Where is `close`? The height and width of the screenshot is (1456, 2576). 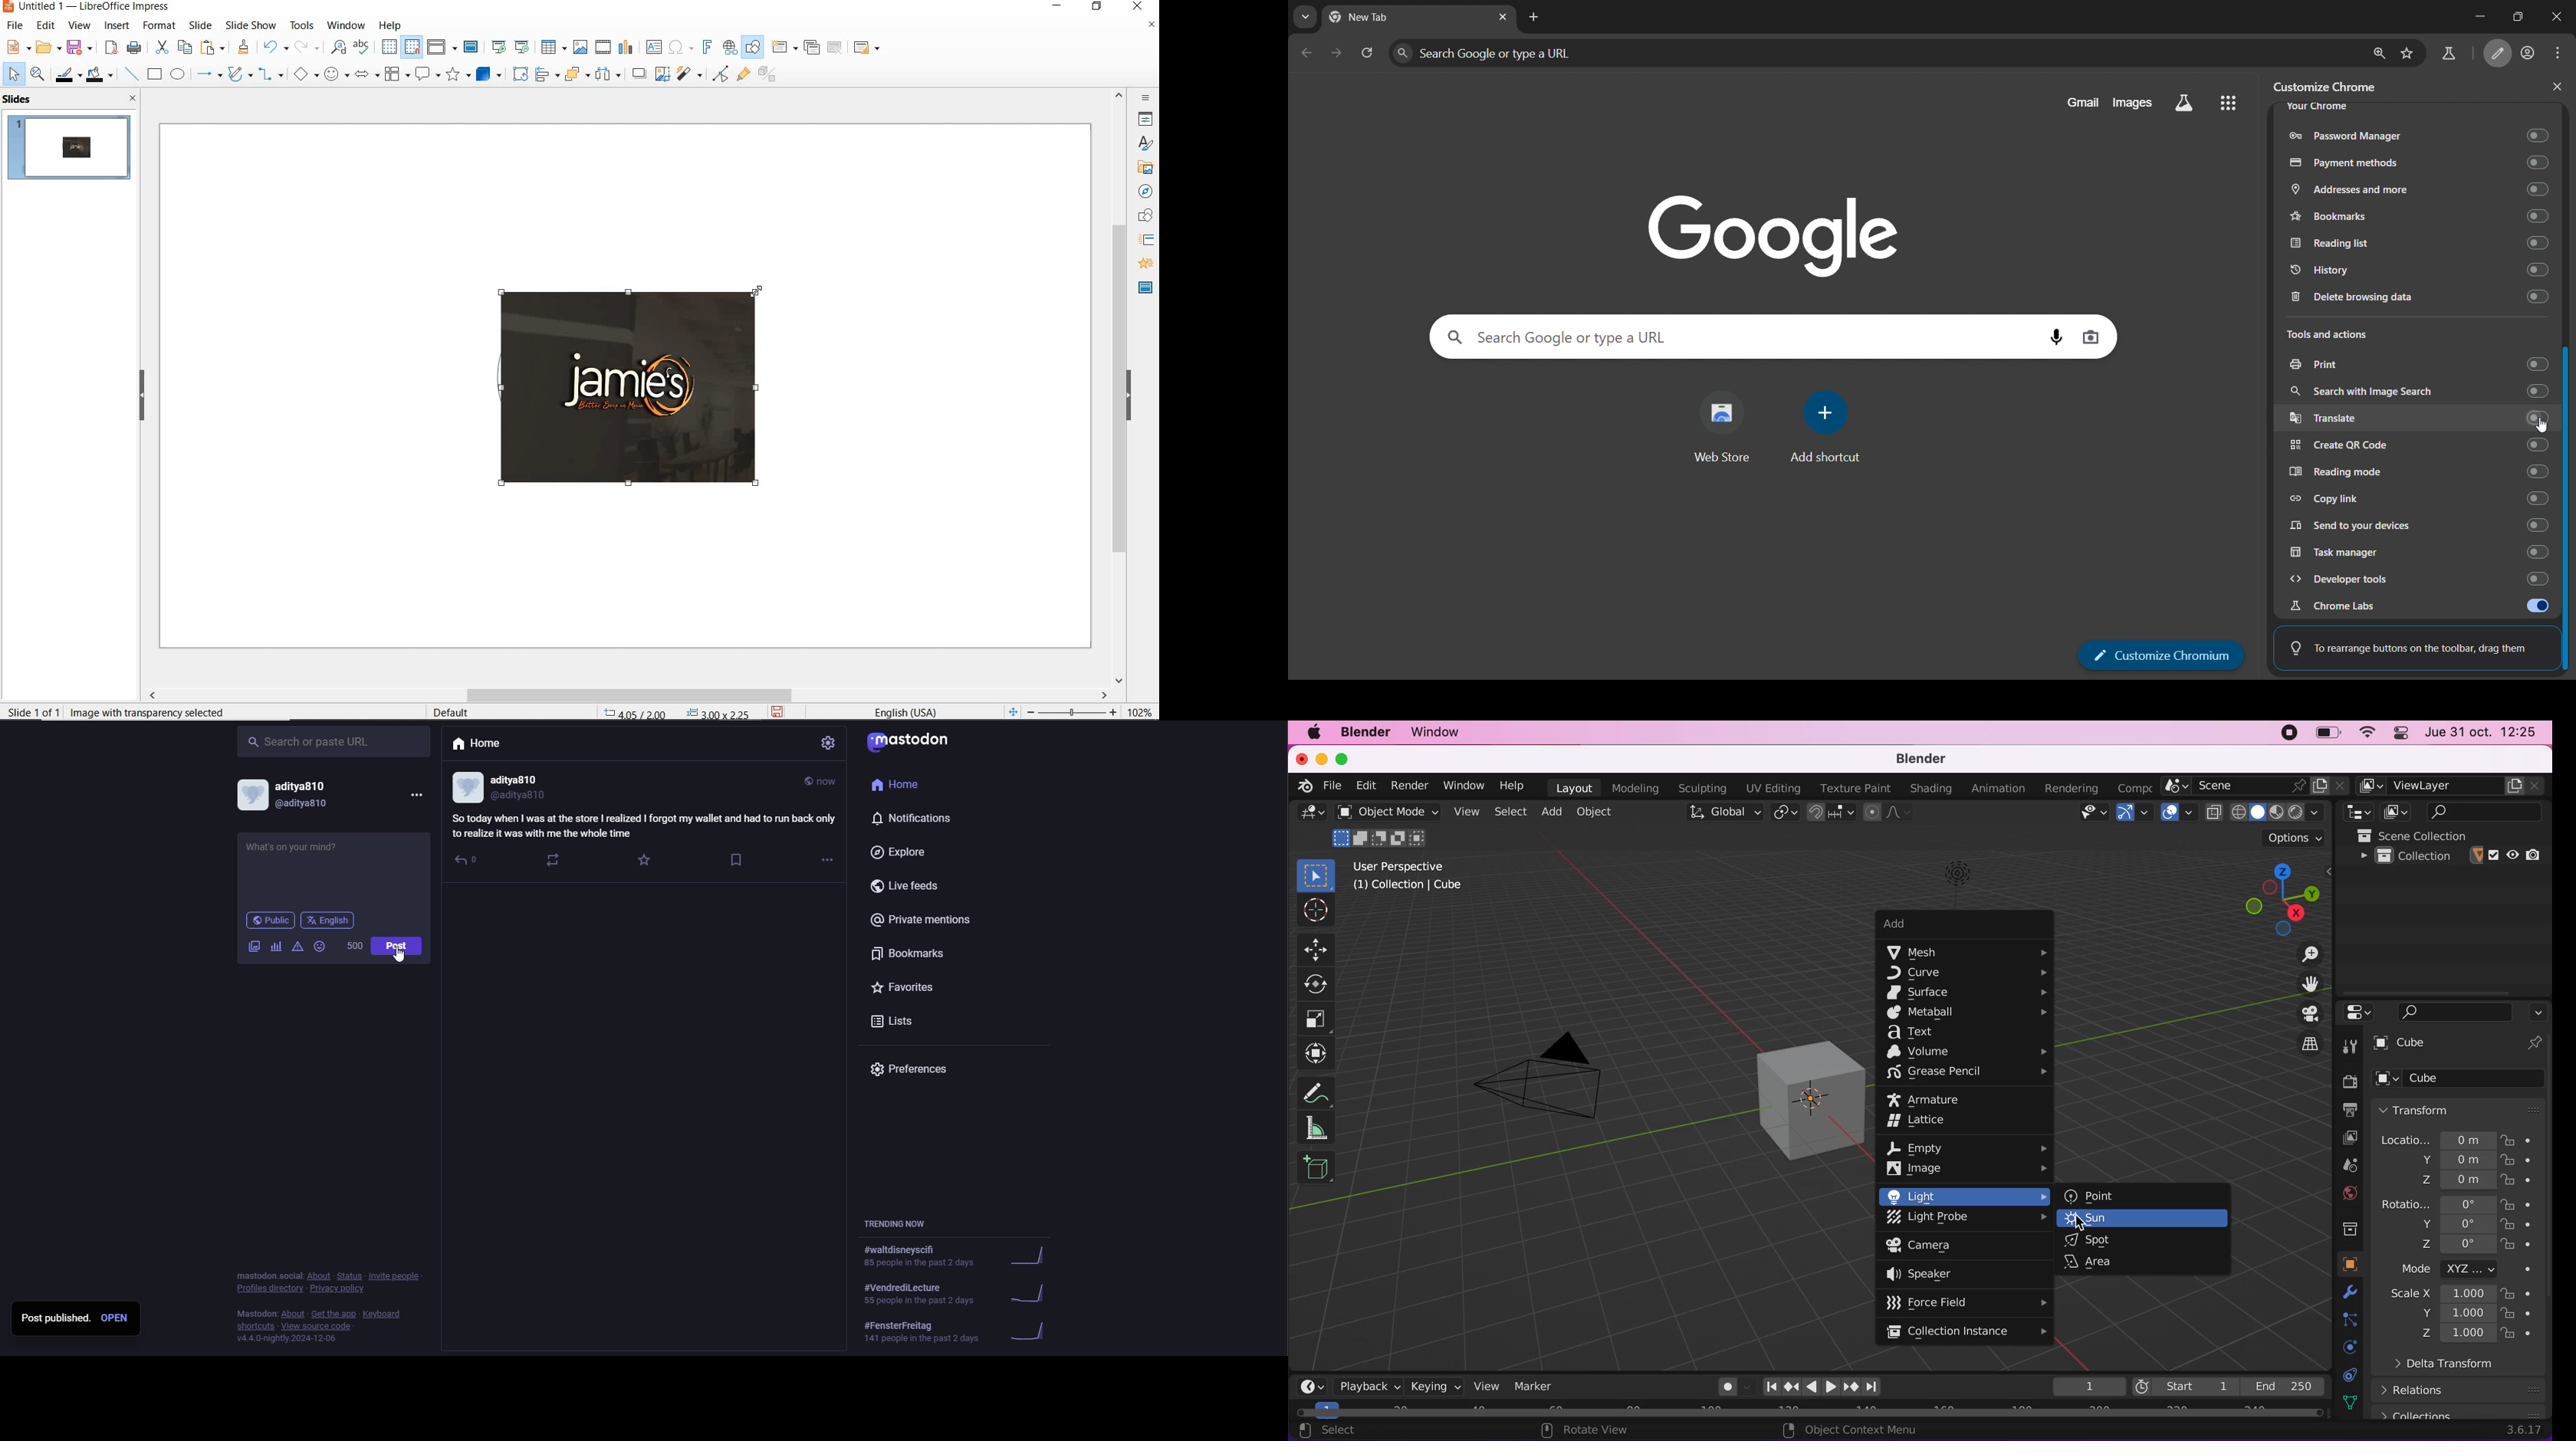 close is located at coordinates (1138, 7).